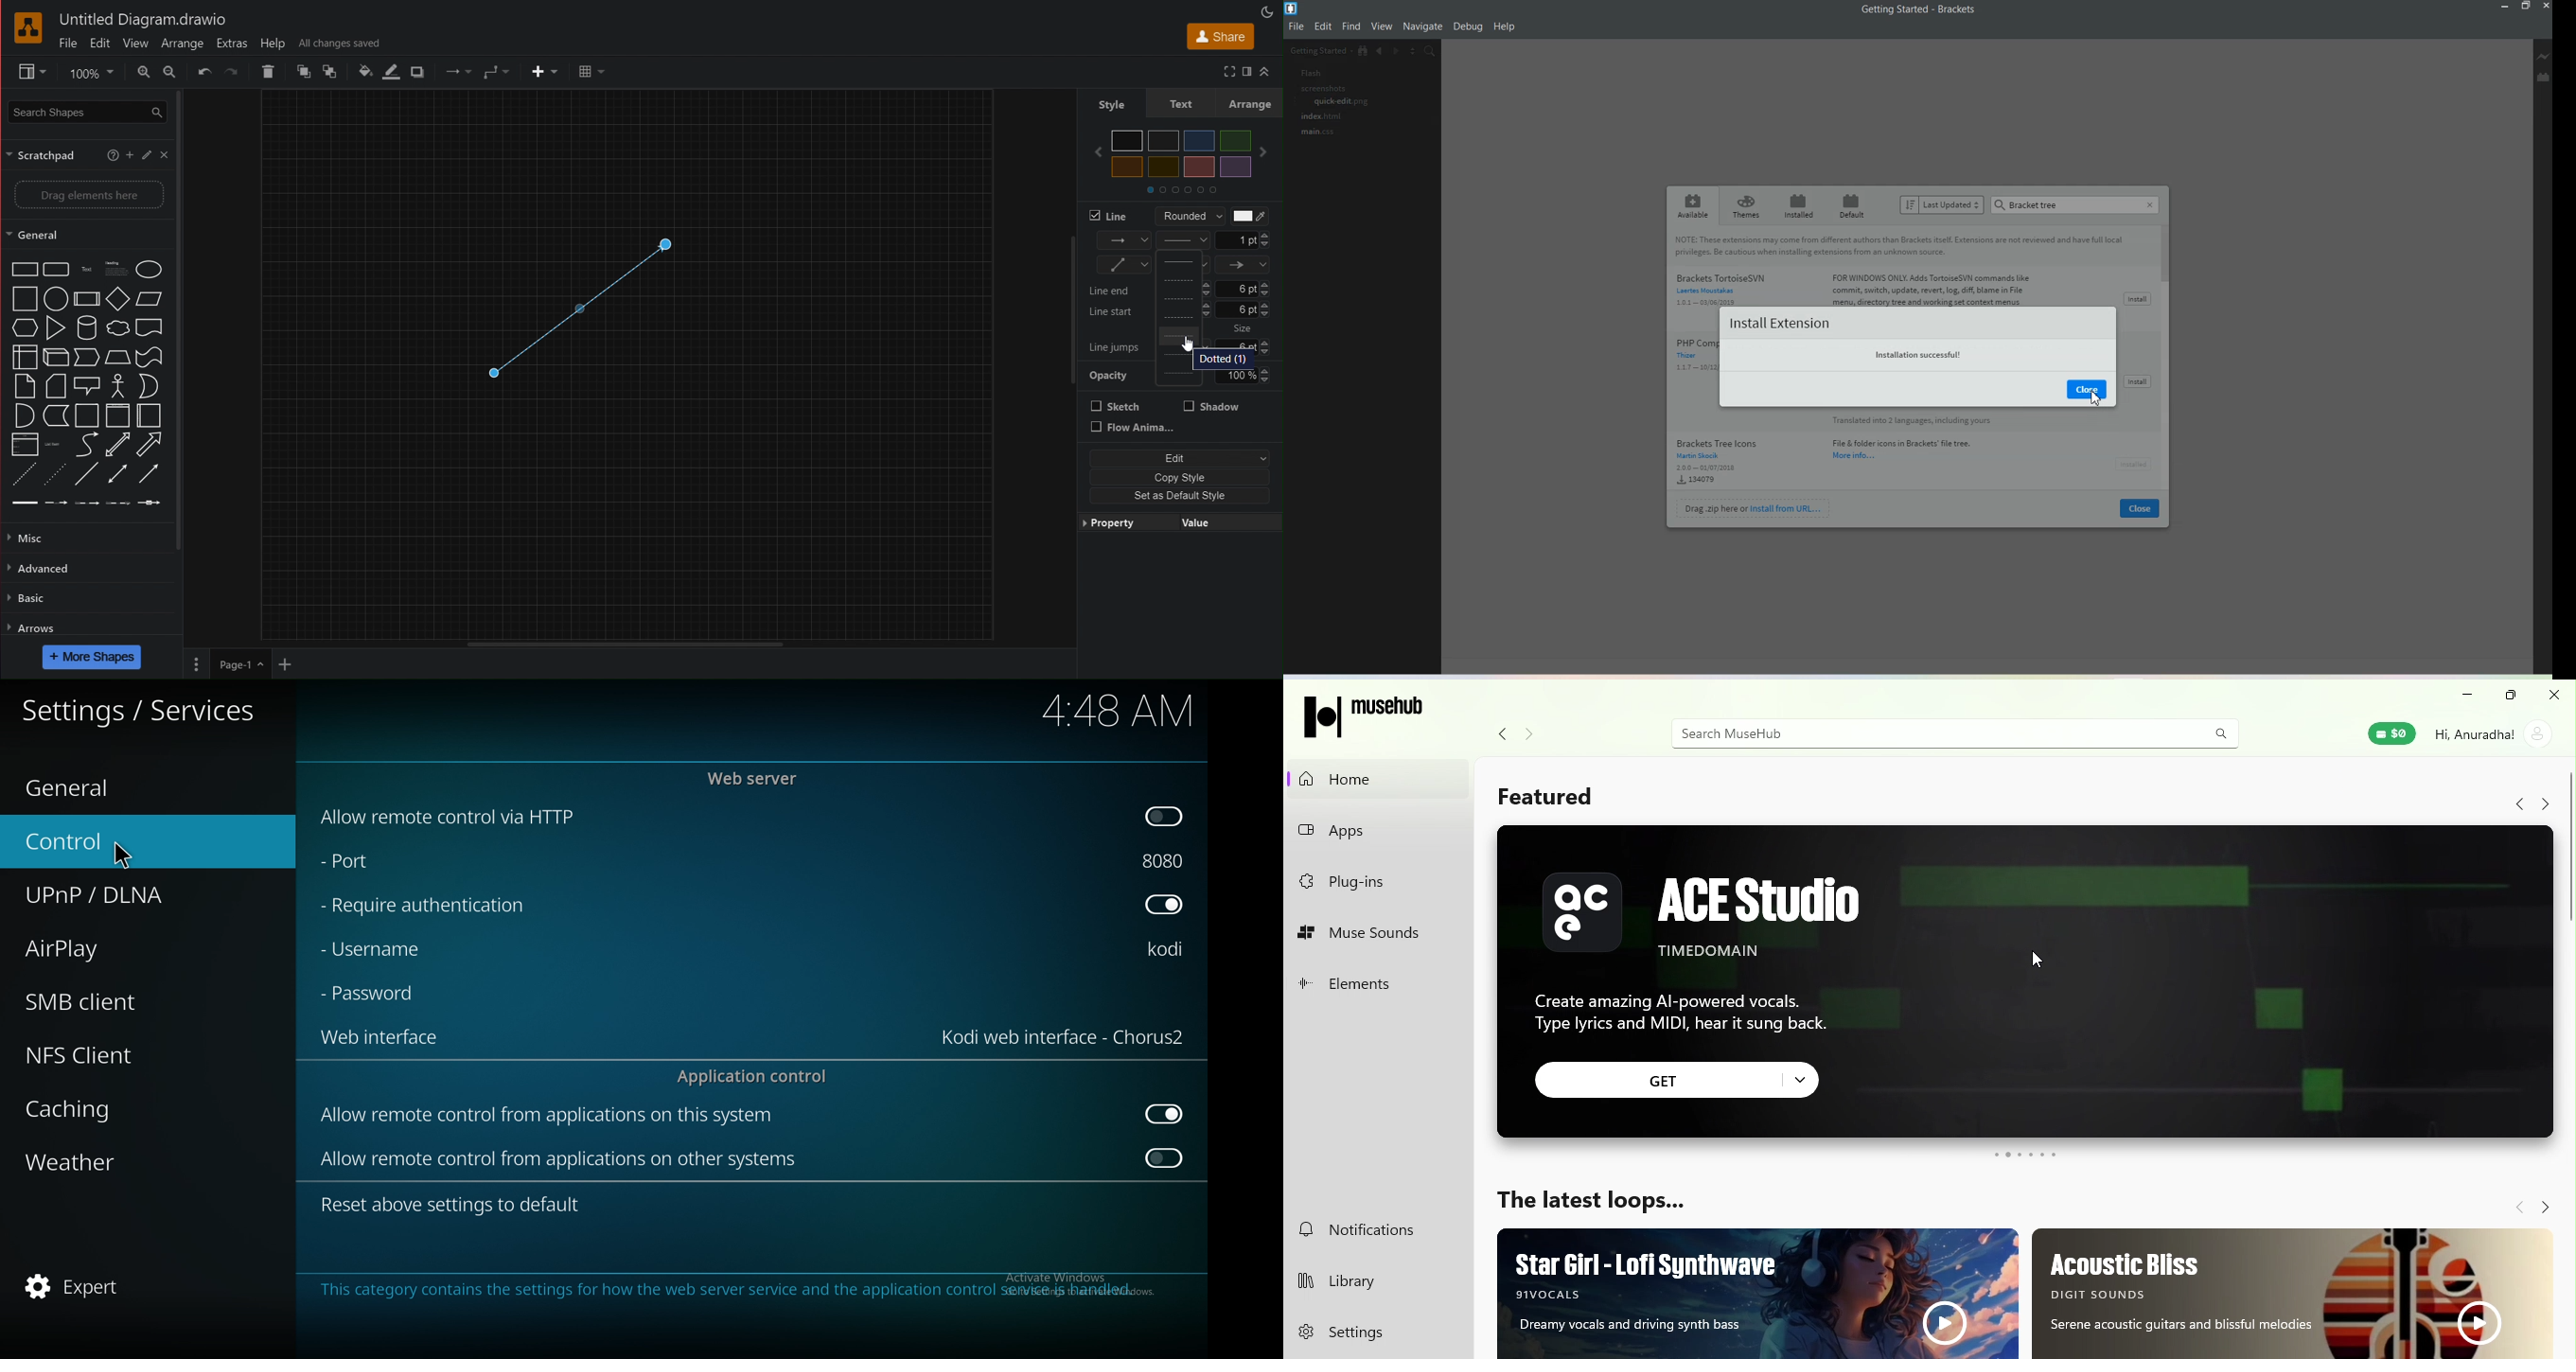  I want to click on Straight Line (selected), so click(577, 310).